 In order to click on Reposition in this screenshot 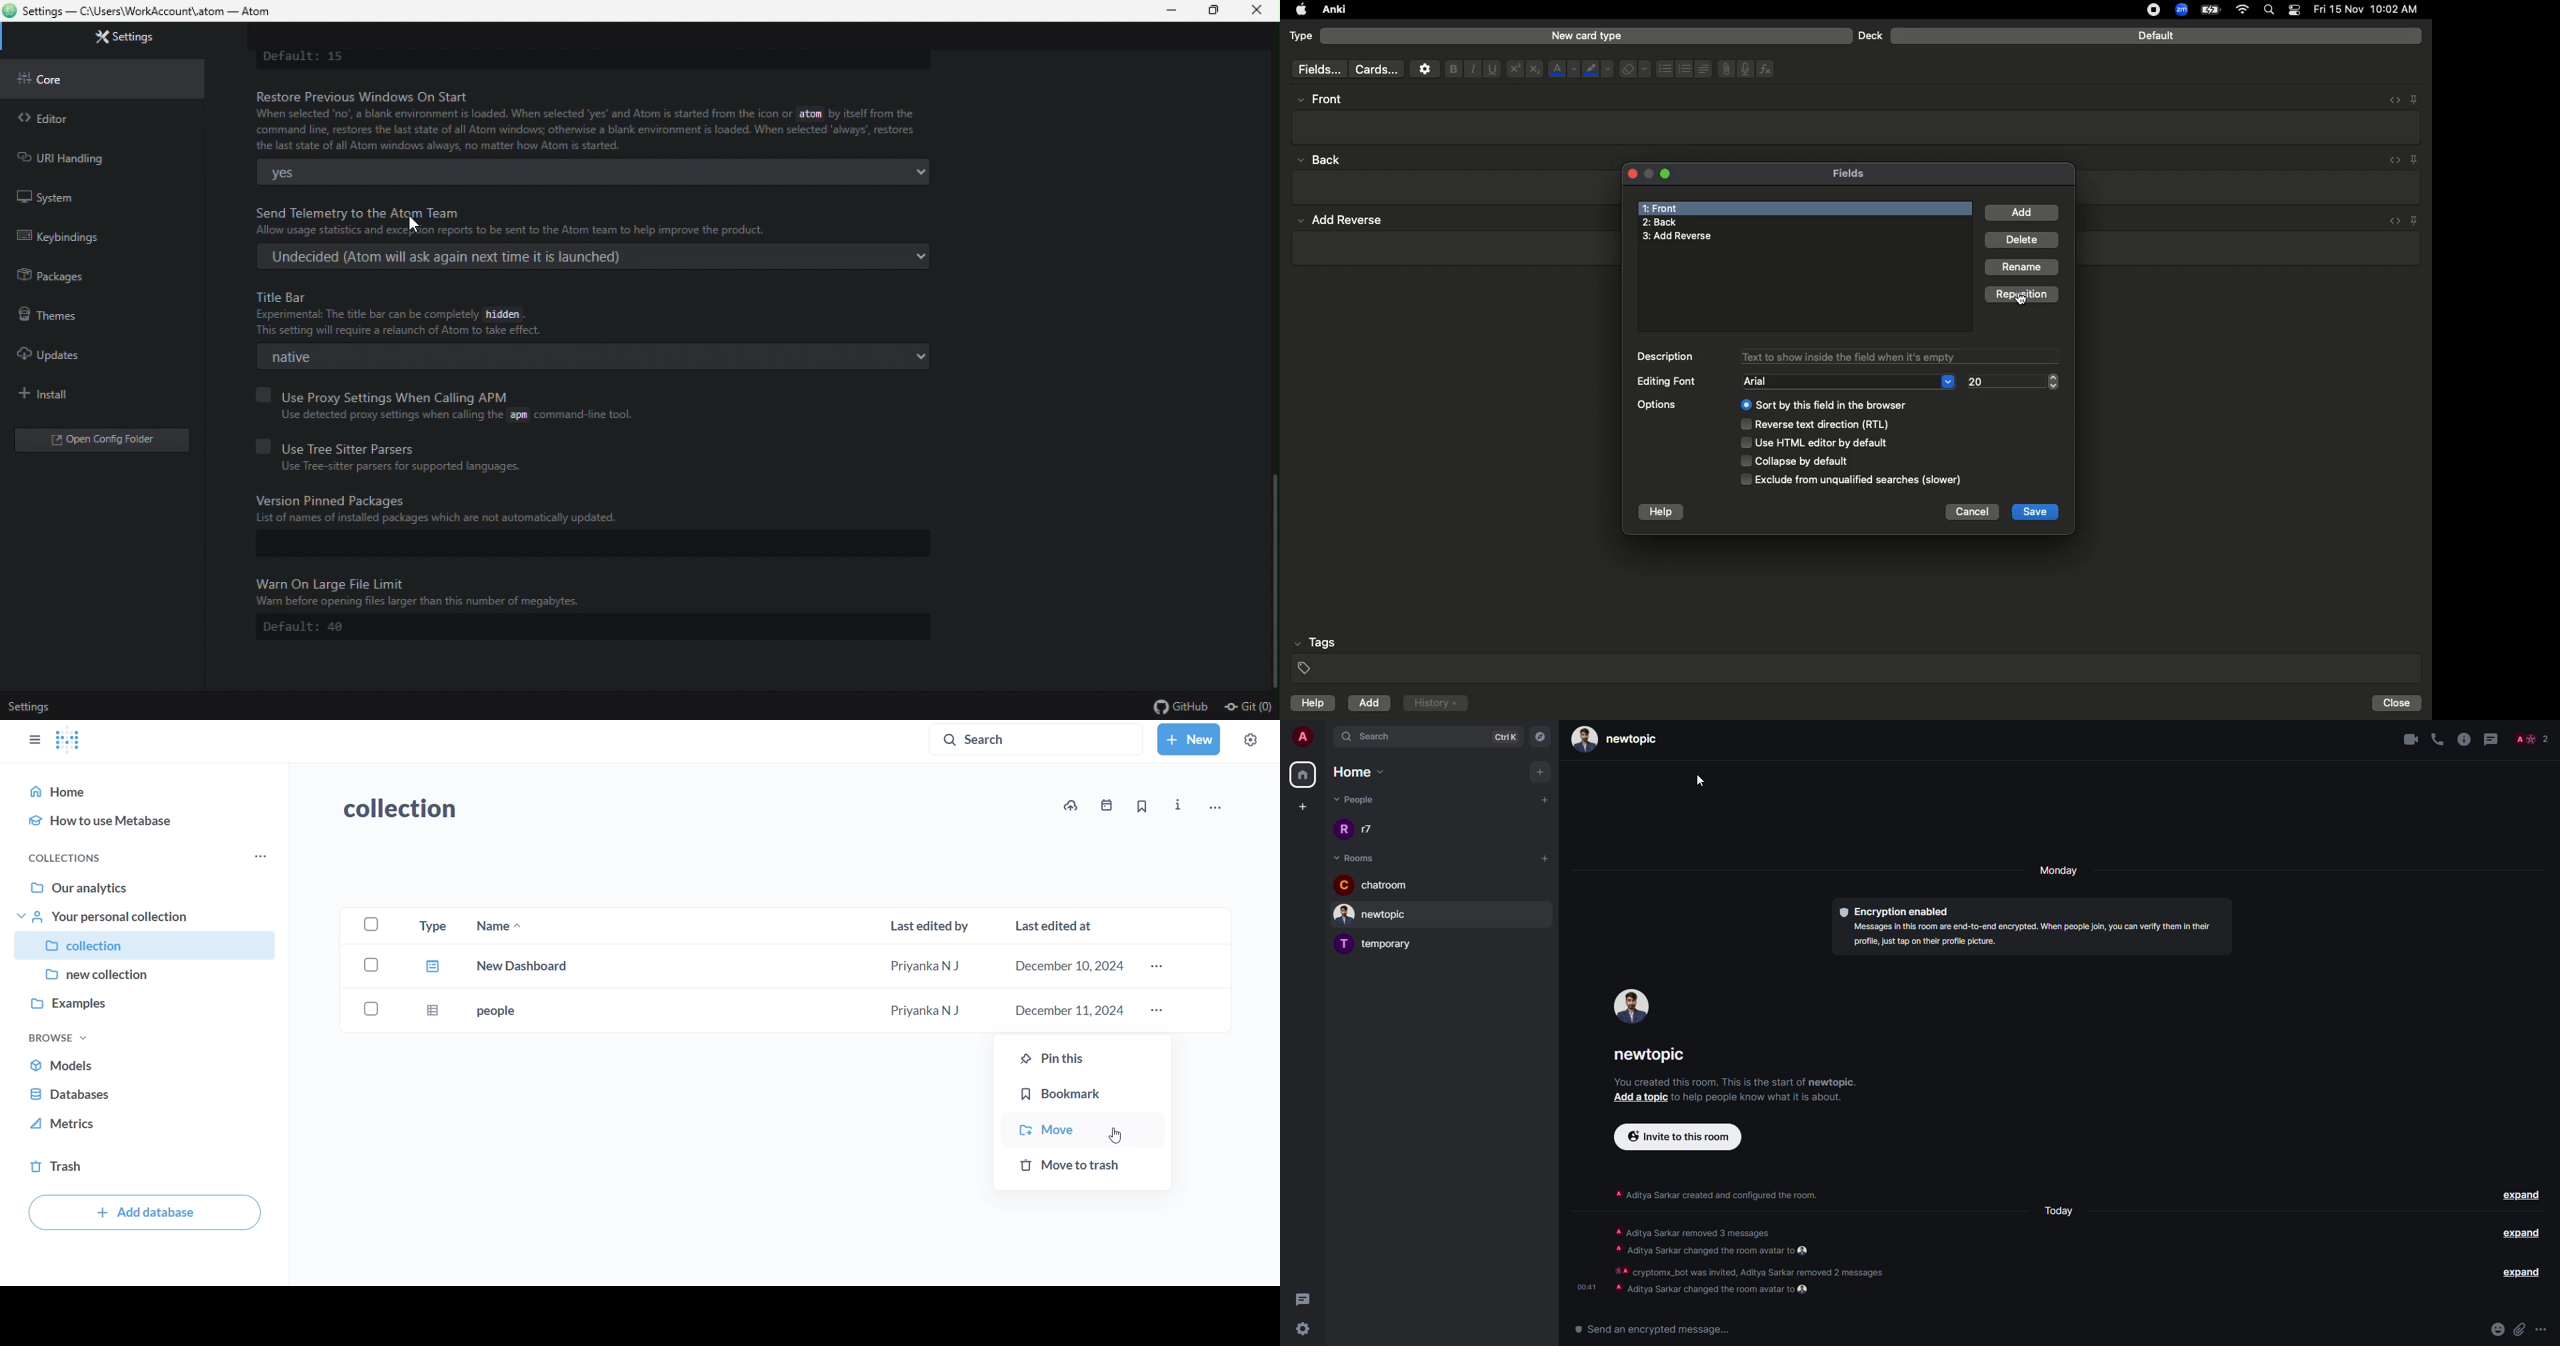, I will do `click(2025, 295)`.